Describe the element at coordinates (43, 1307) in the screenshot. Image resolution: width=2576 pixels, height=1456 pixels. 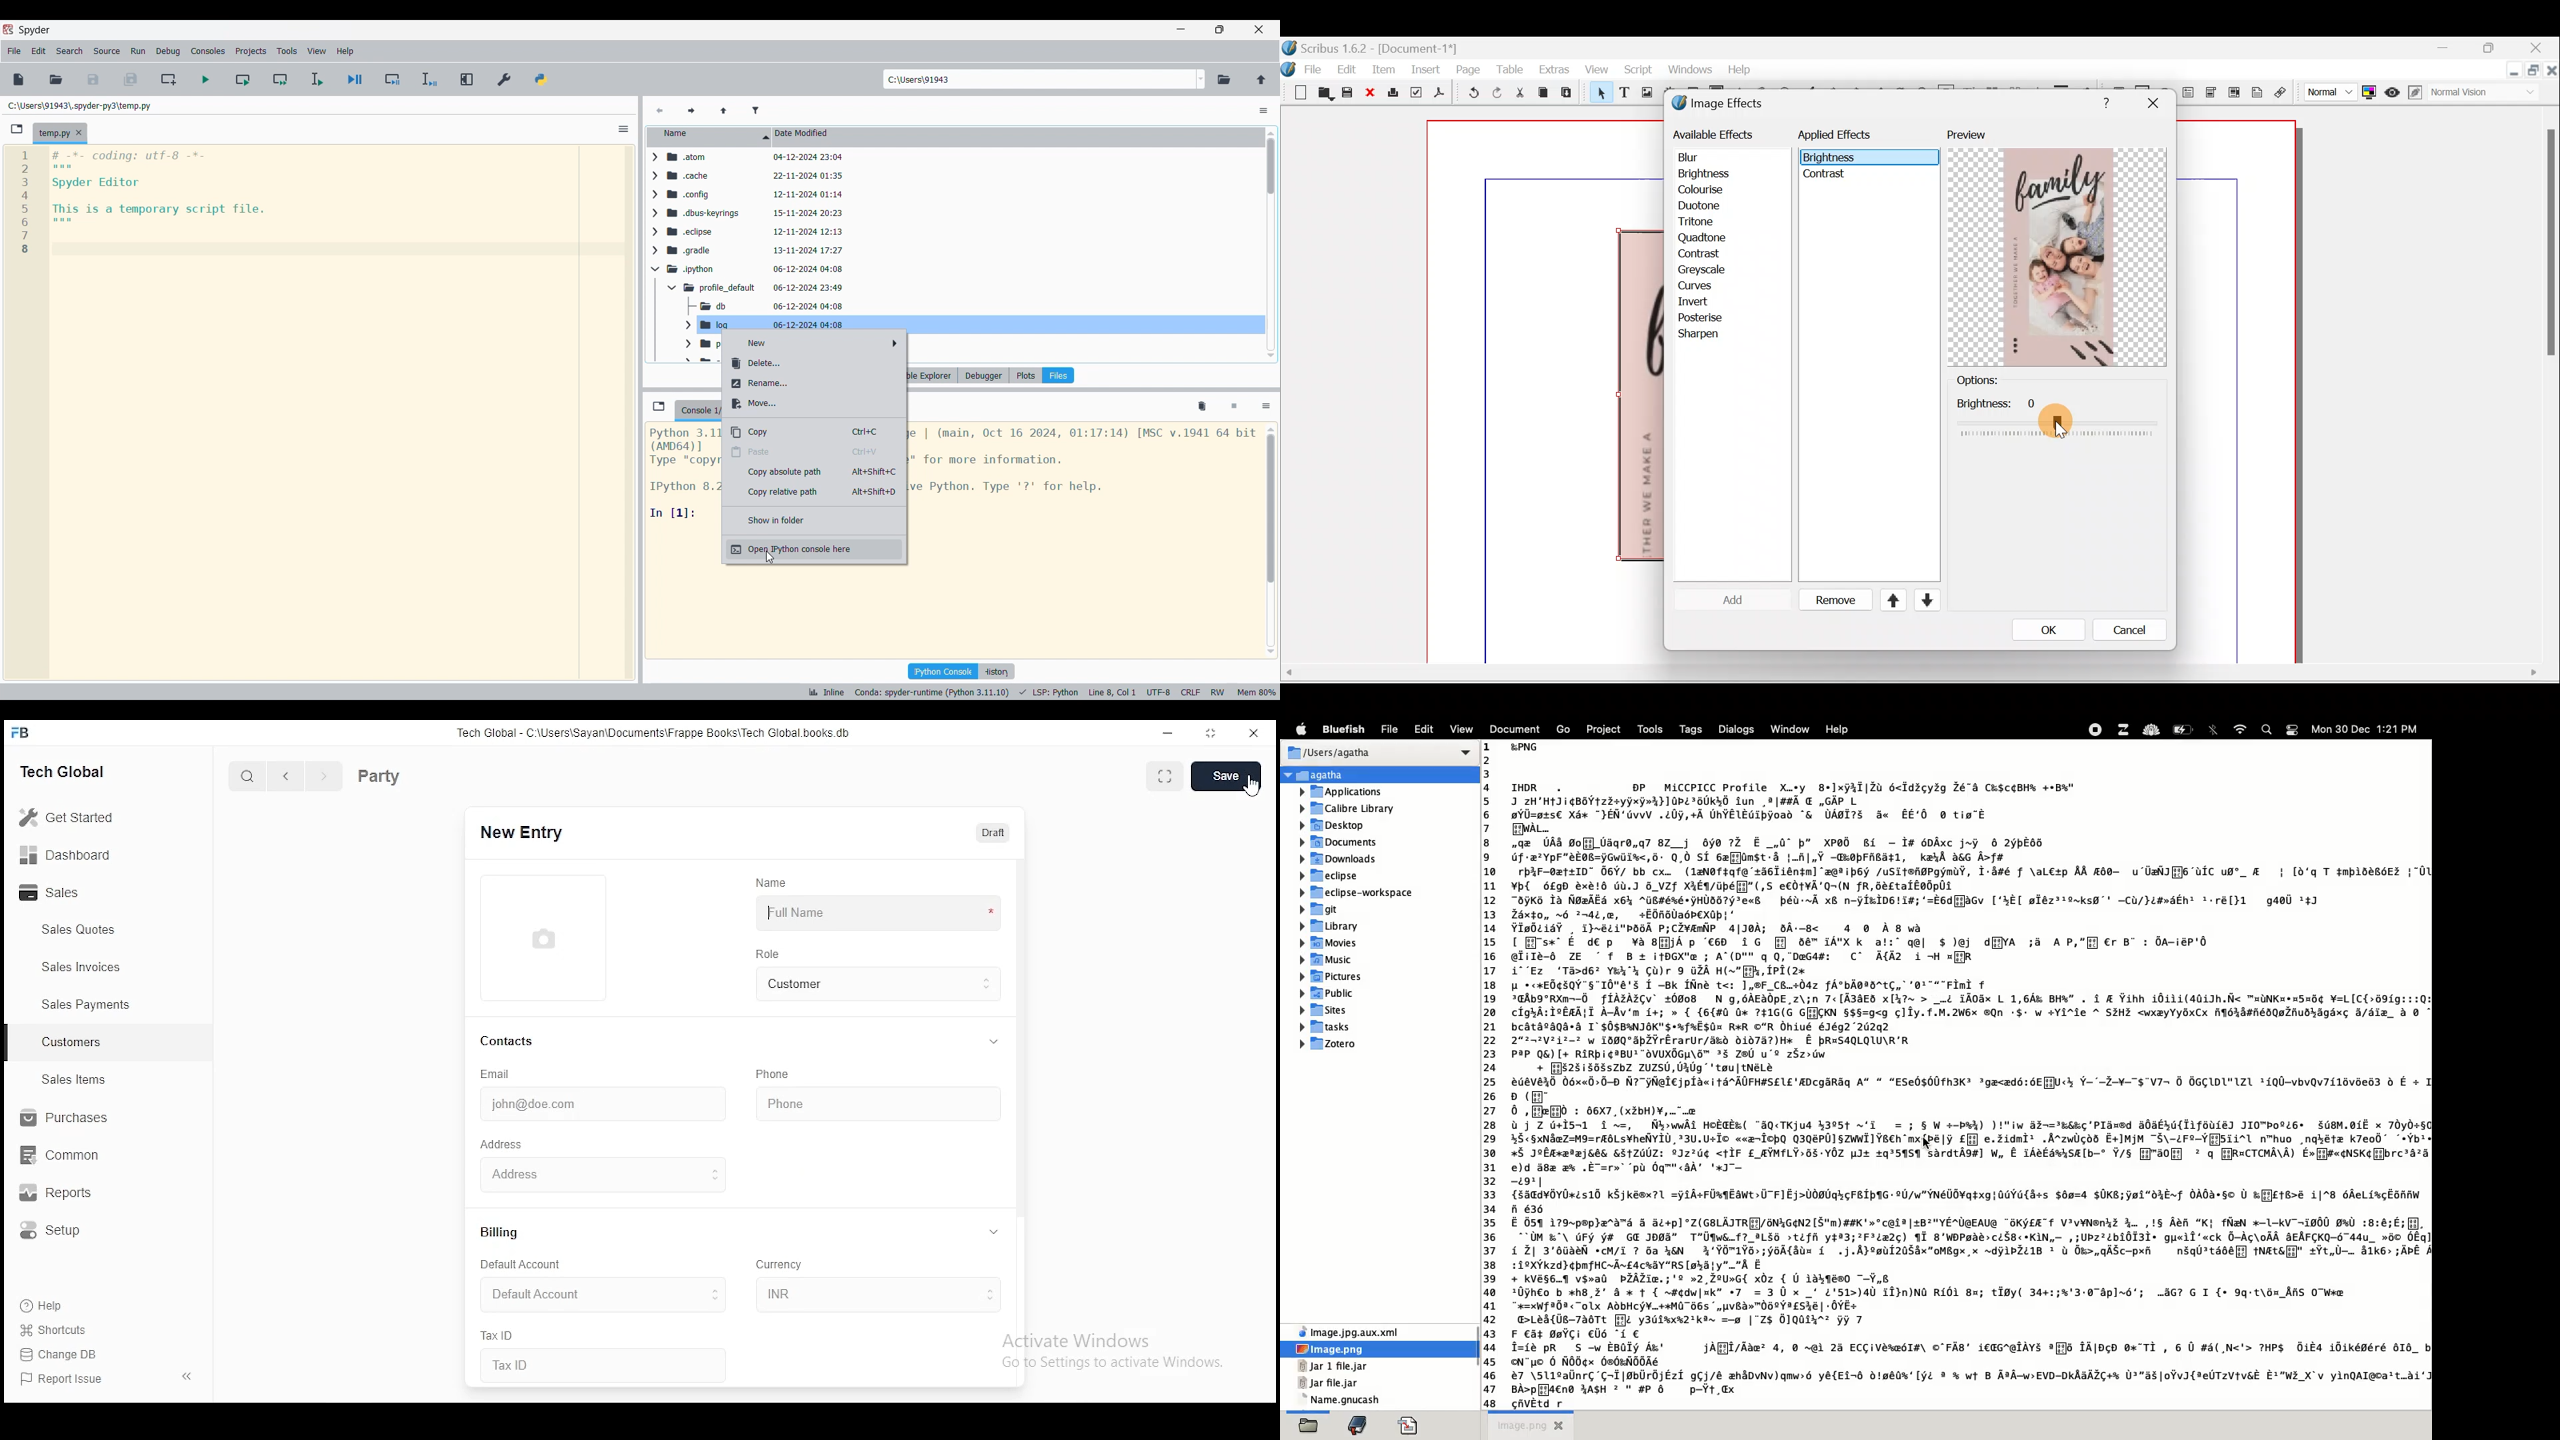
I see `Help` at that location.